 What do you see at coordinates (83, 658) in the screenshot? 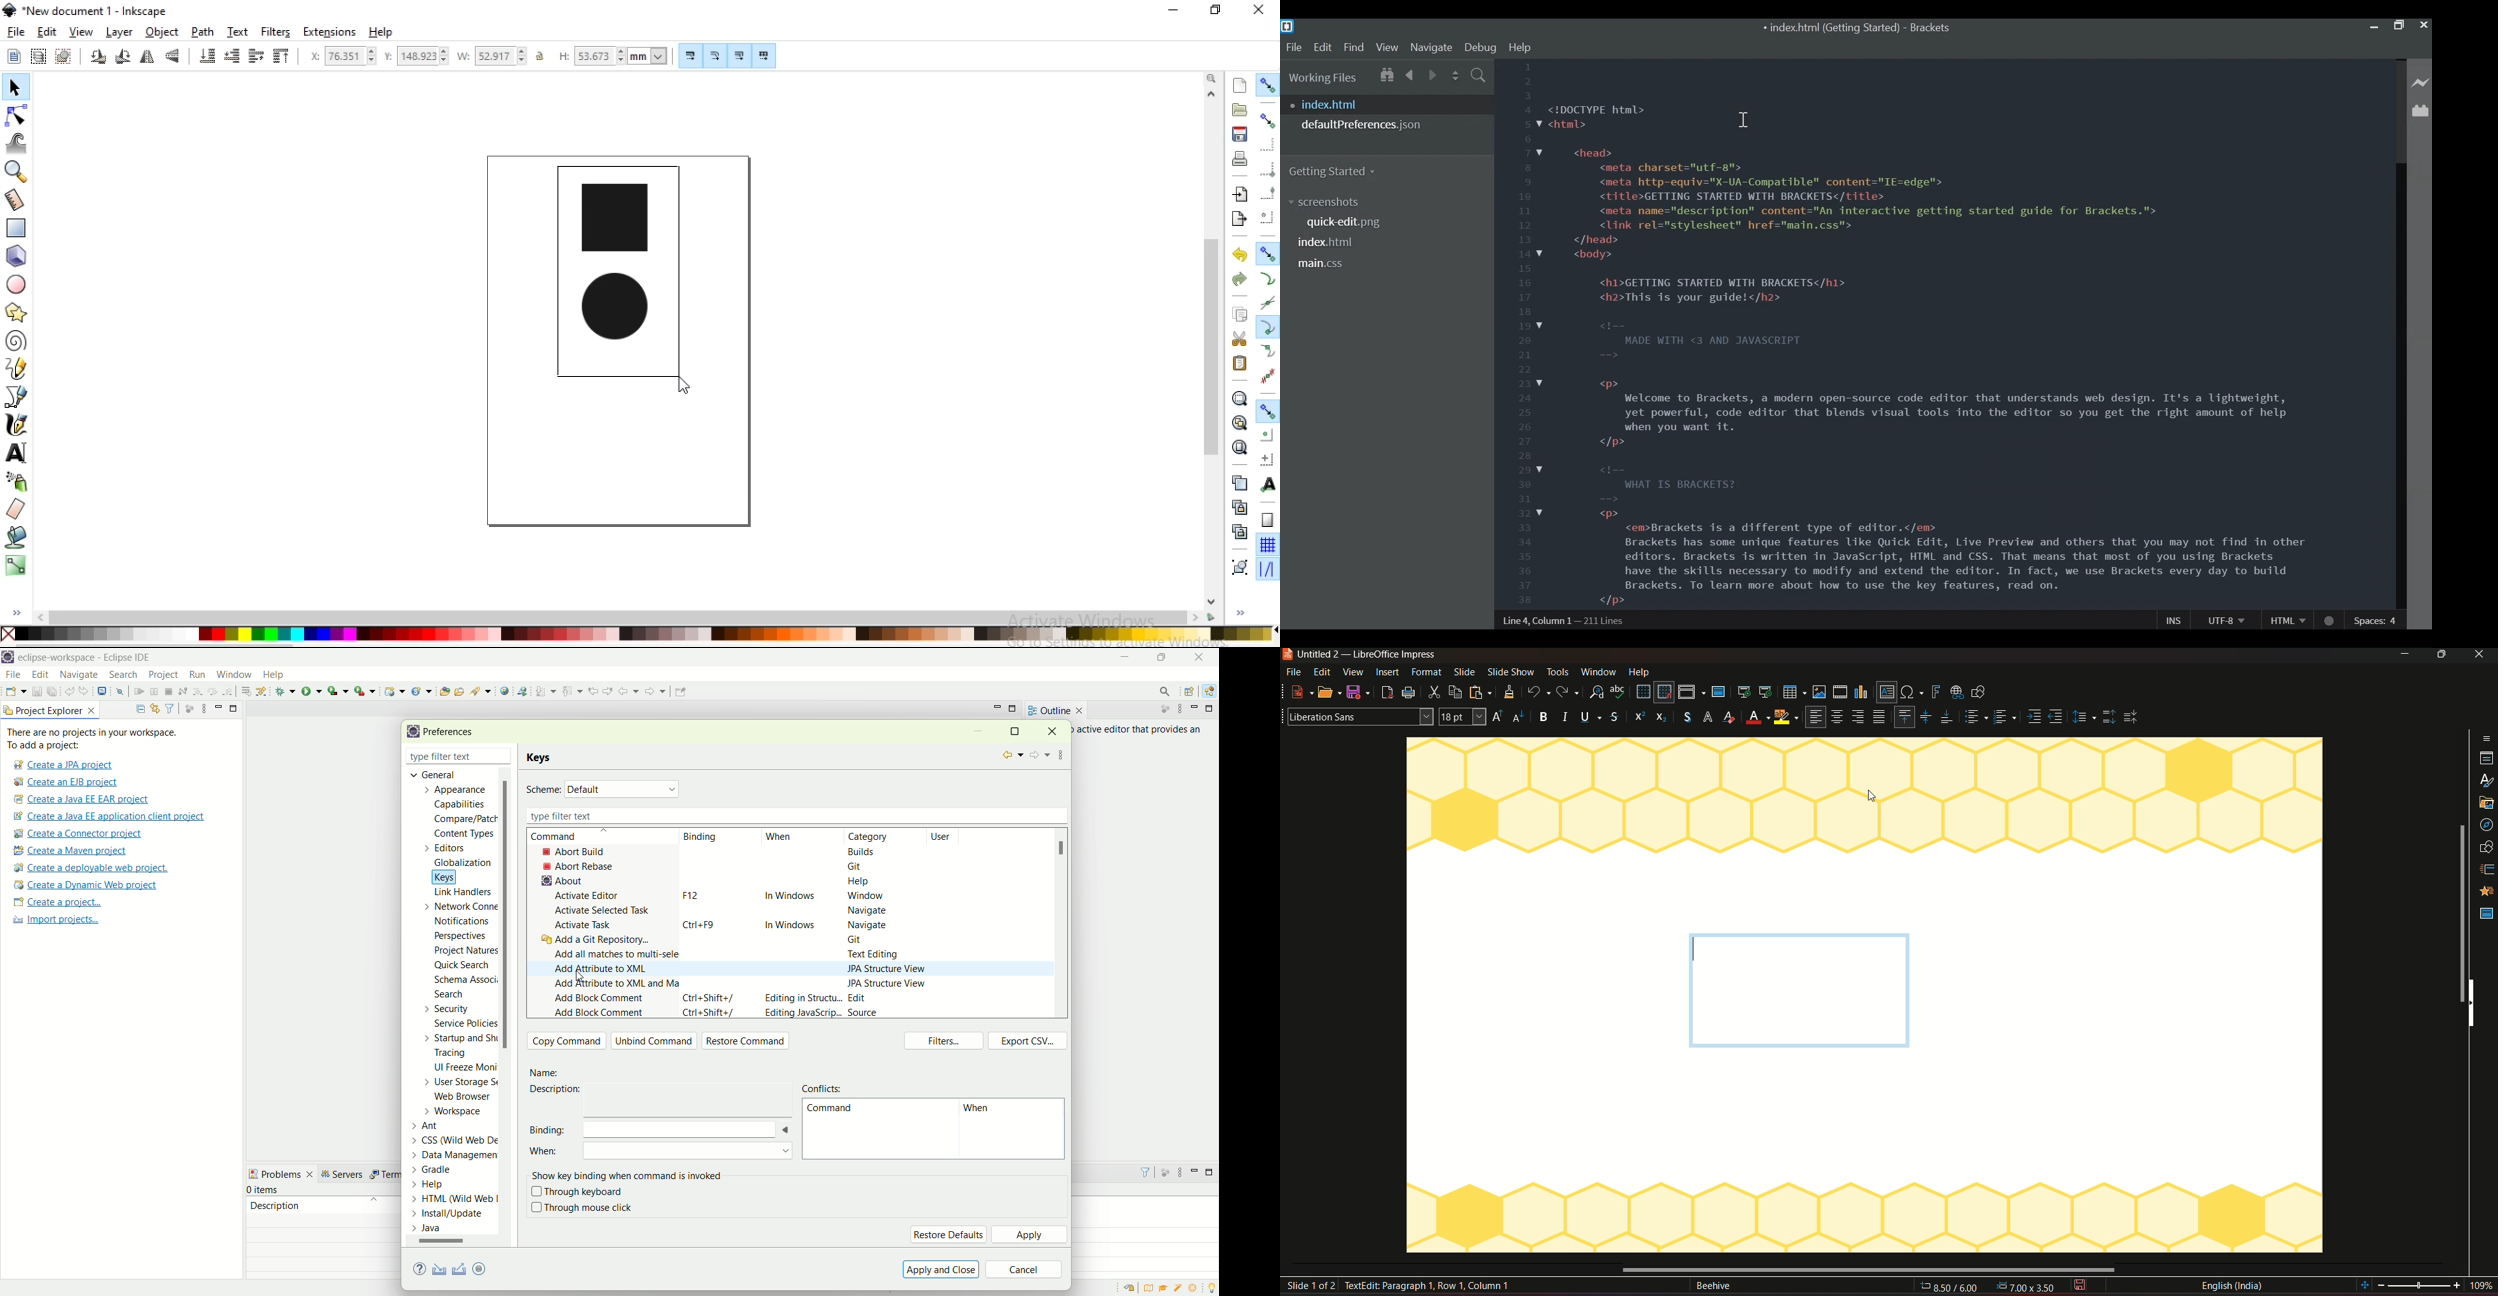
I see `eclipse-workspace-Eclipse IDE` at bounding box center [83, 658].